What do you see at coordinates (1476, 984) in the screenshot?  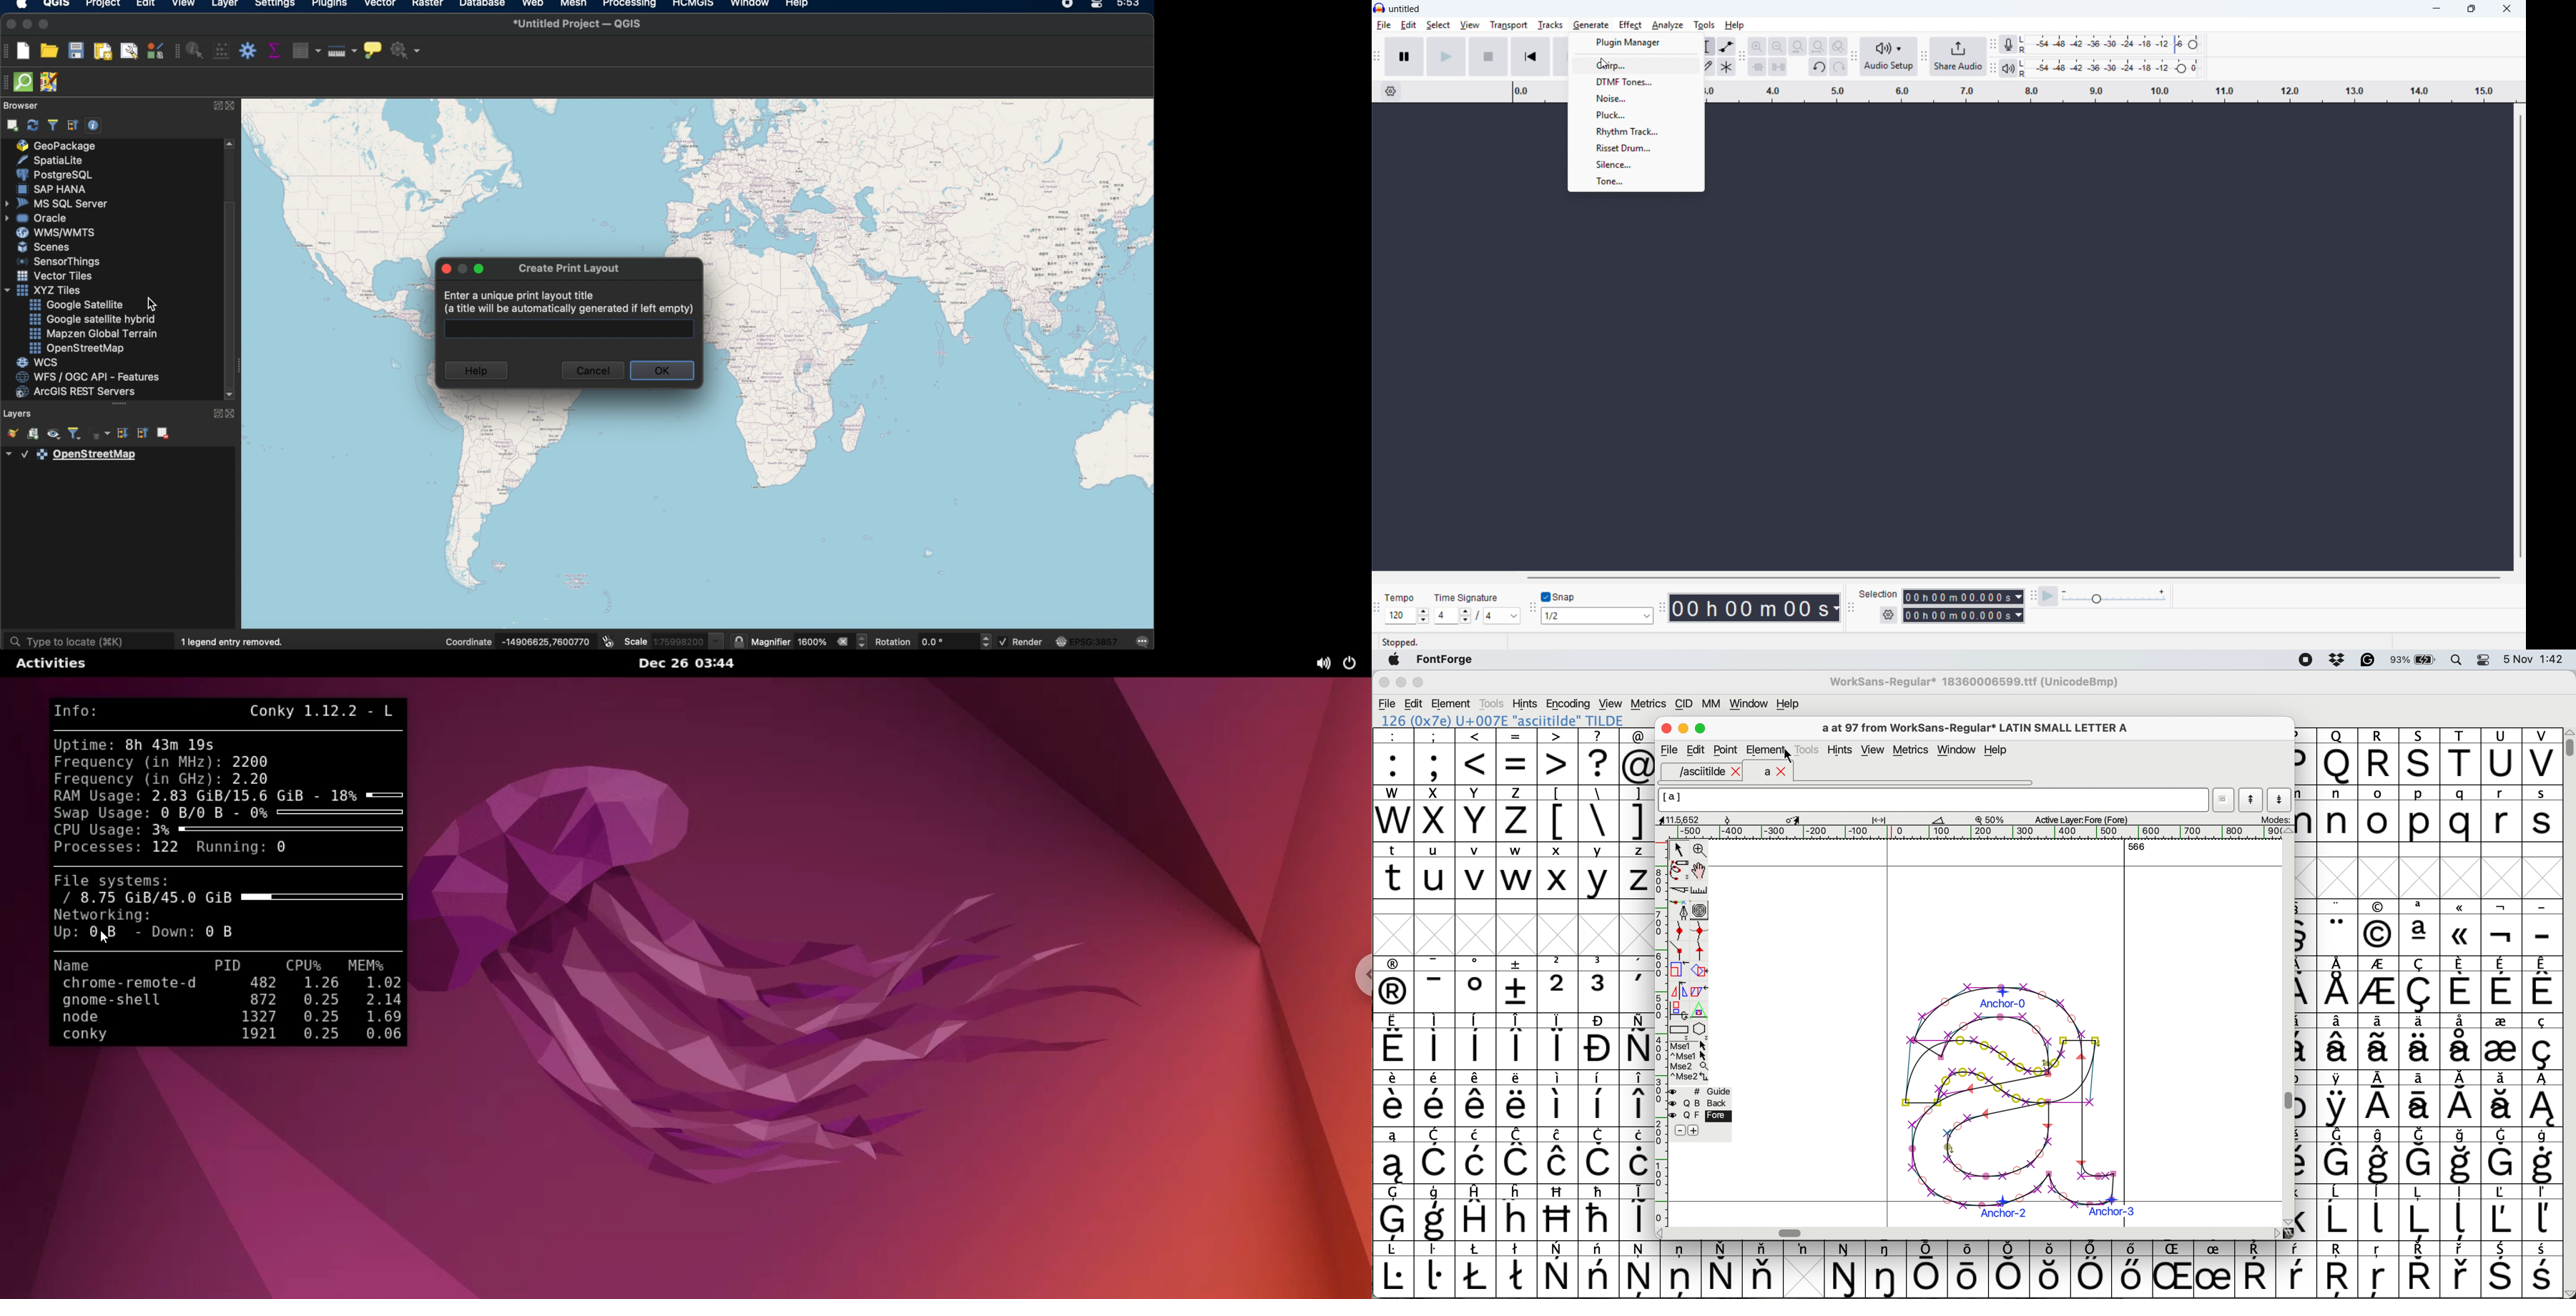 I see `symbol` at bounding box center [1476, 984].